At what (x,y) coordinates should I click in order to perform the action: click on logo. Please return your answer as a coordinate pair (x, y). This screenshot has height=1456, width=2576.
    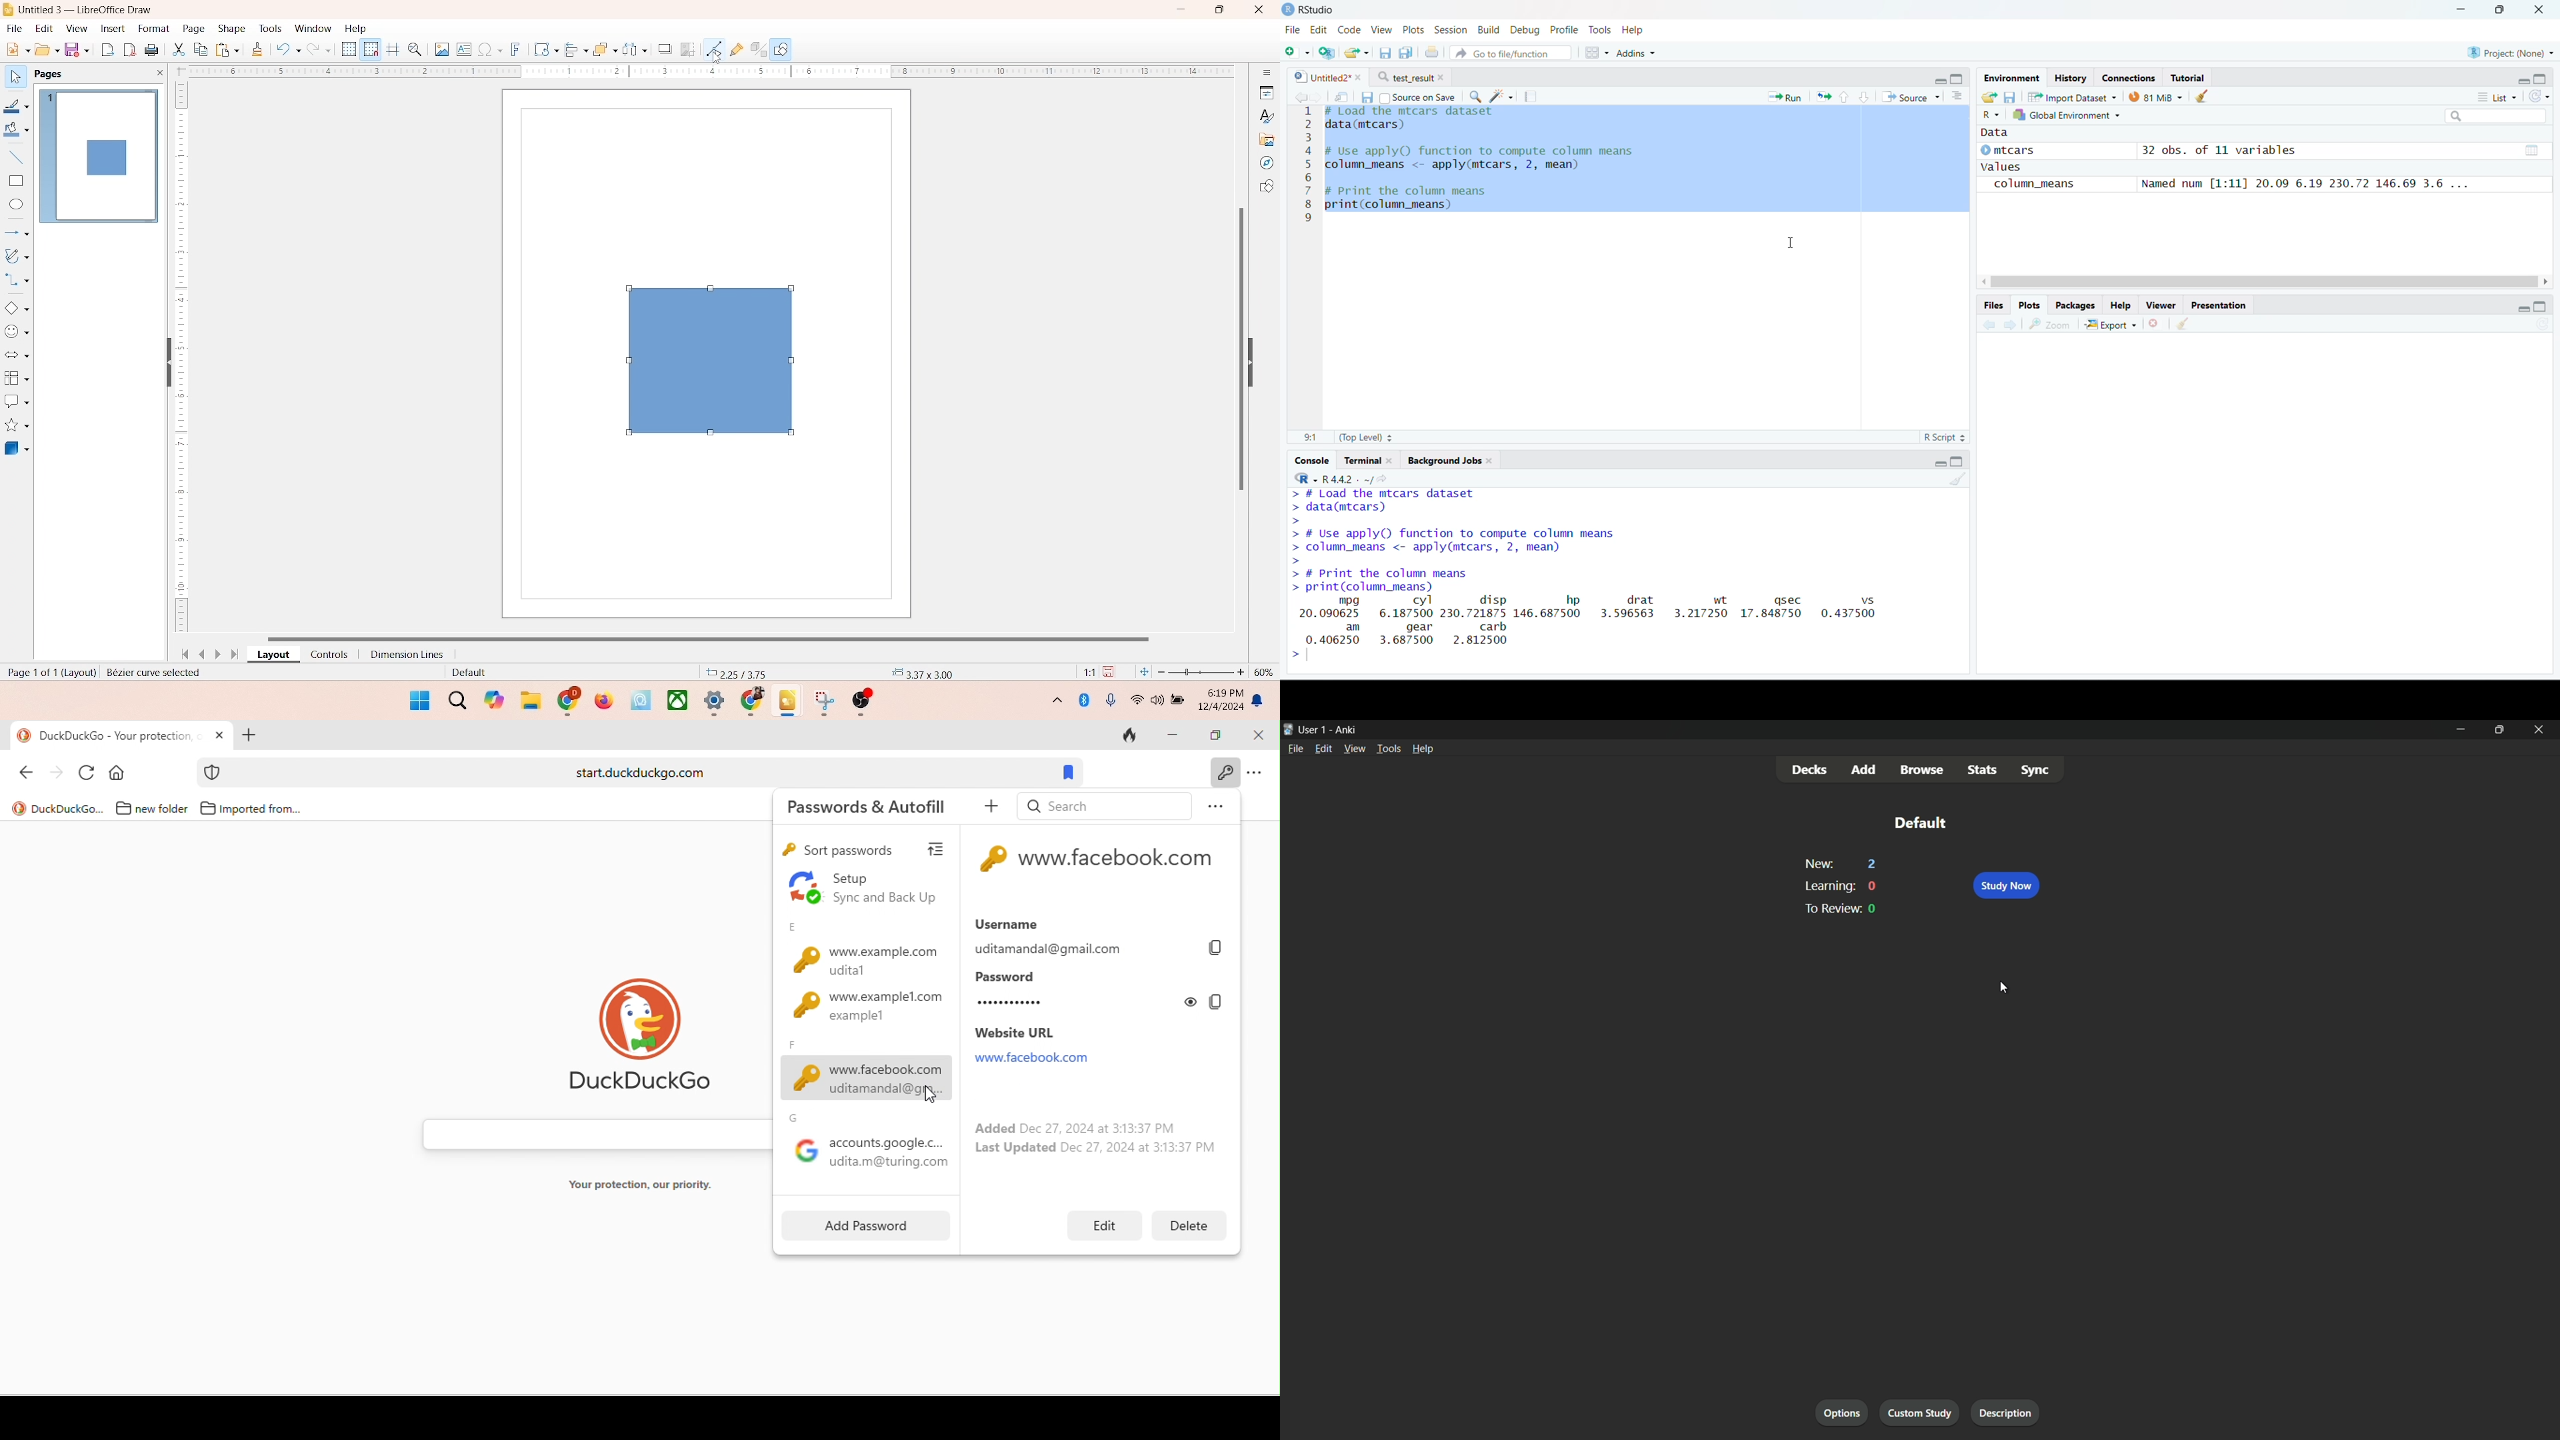
    Looking at the image, I should click on (9, 9).